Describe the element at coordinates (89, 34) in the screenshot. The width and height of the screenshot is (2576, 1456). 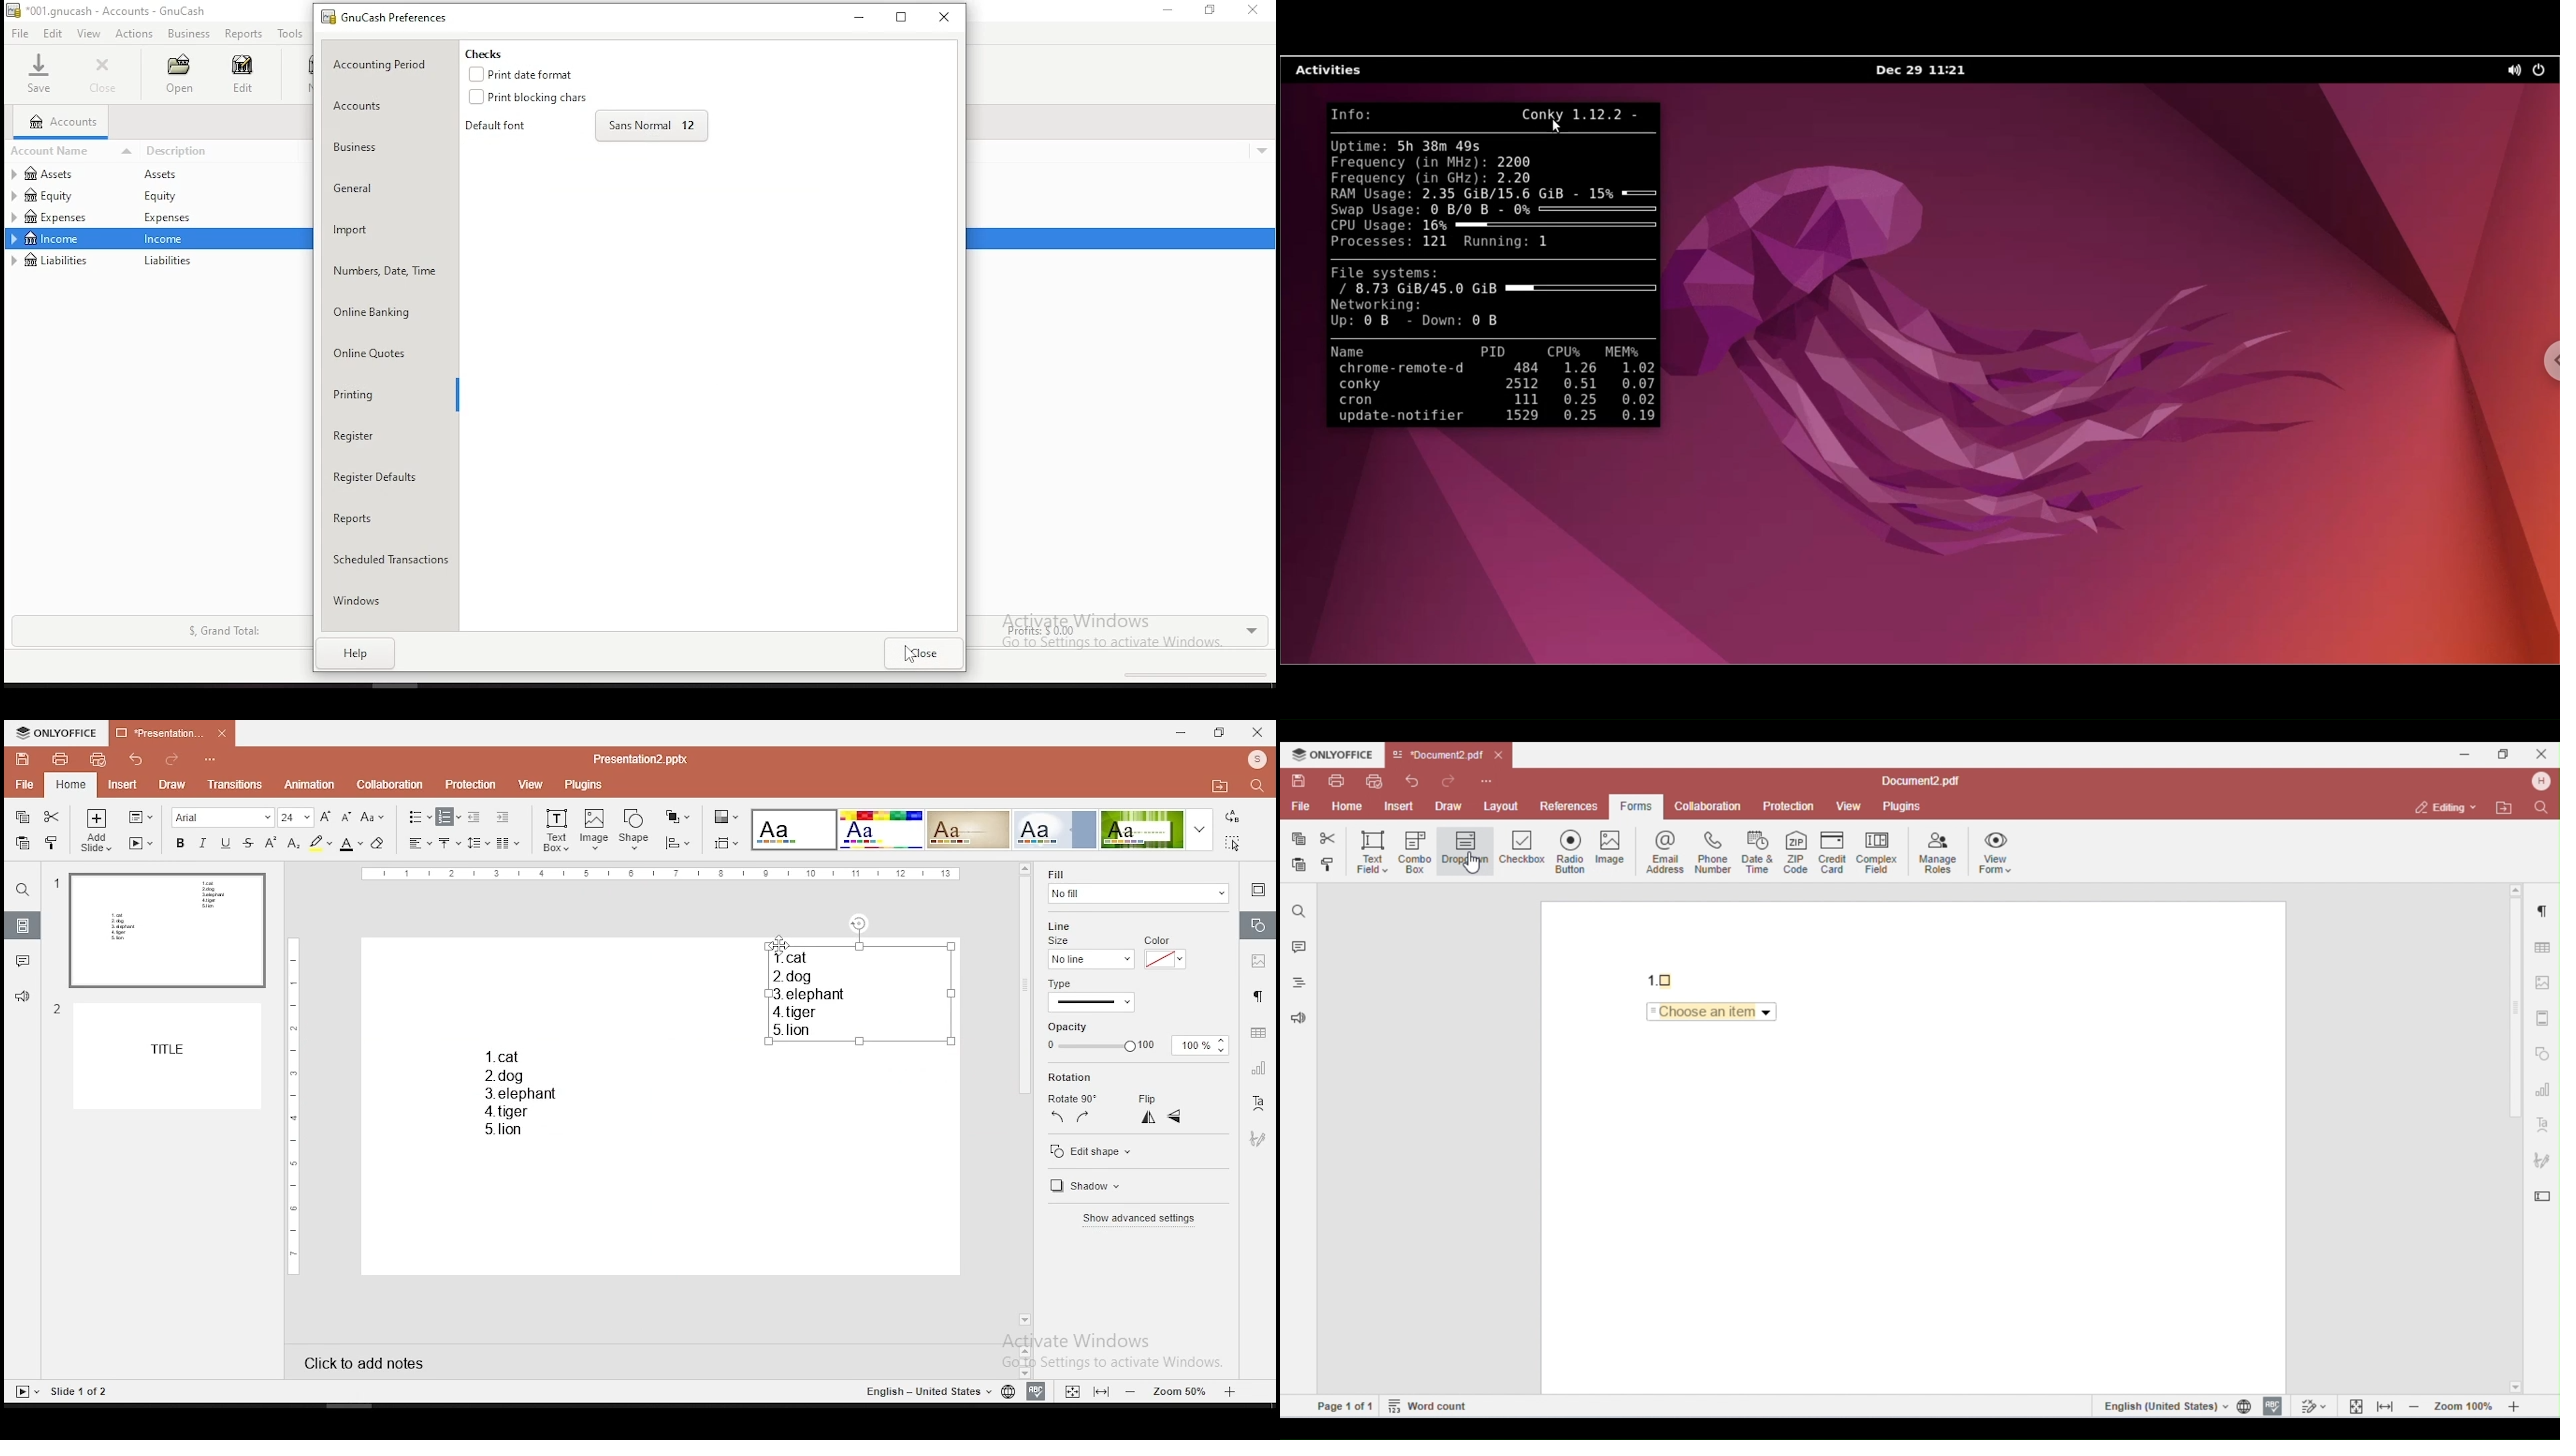
I see `view` at that location.